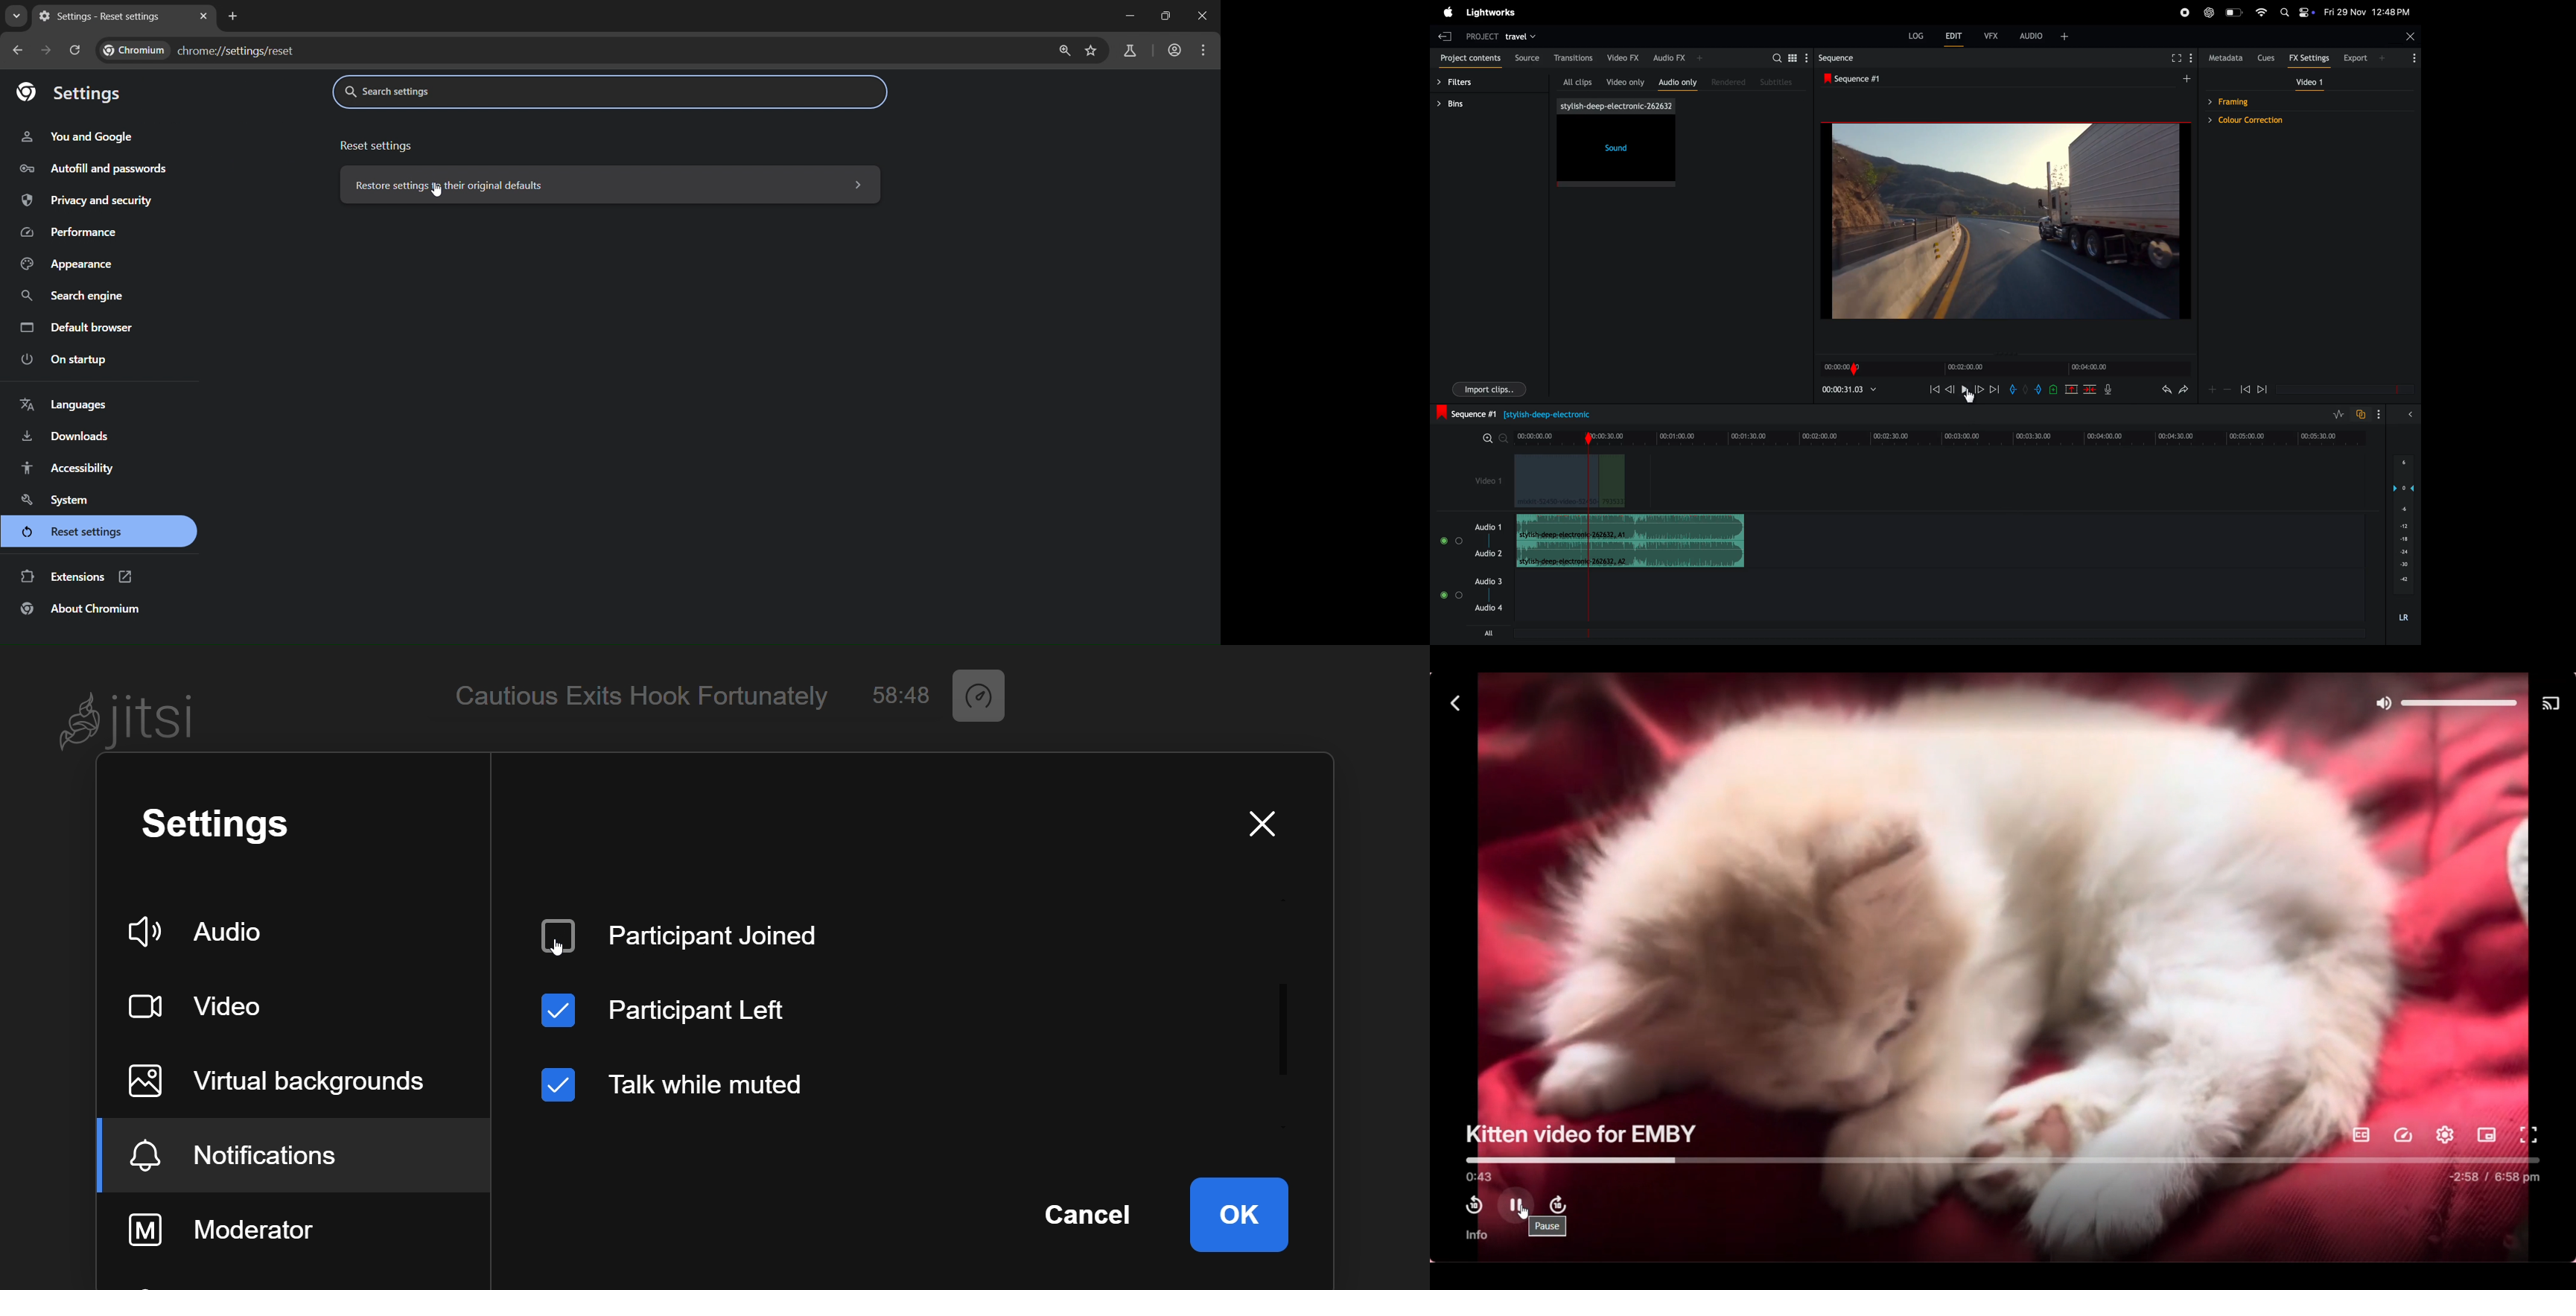  I want to click on cancel, so click(1087, 1211).